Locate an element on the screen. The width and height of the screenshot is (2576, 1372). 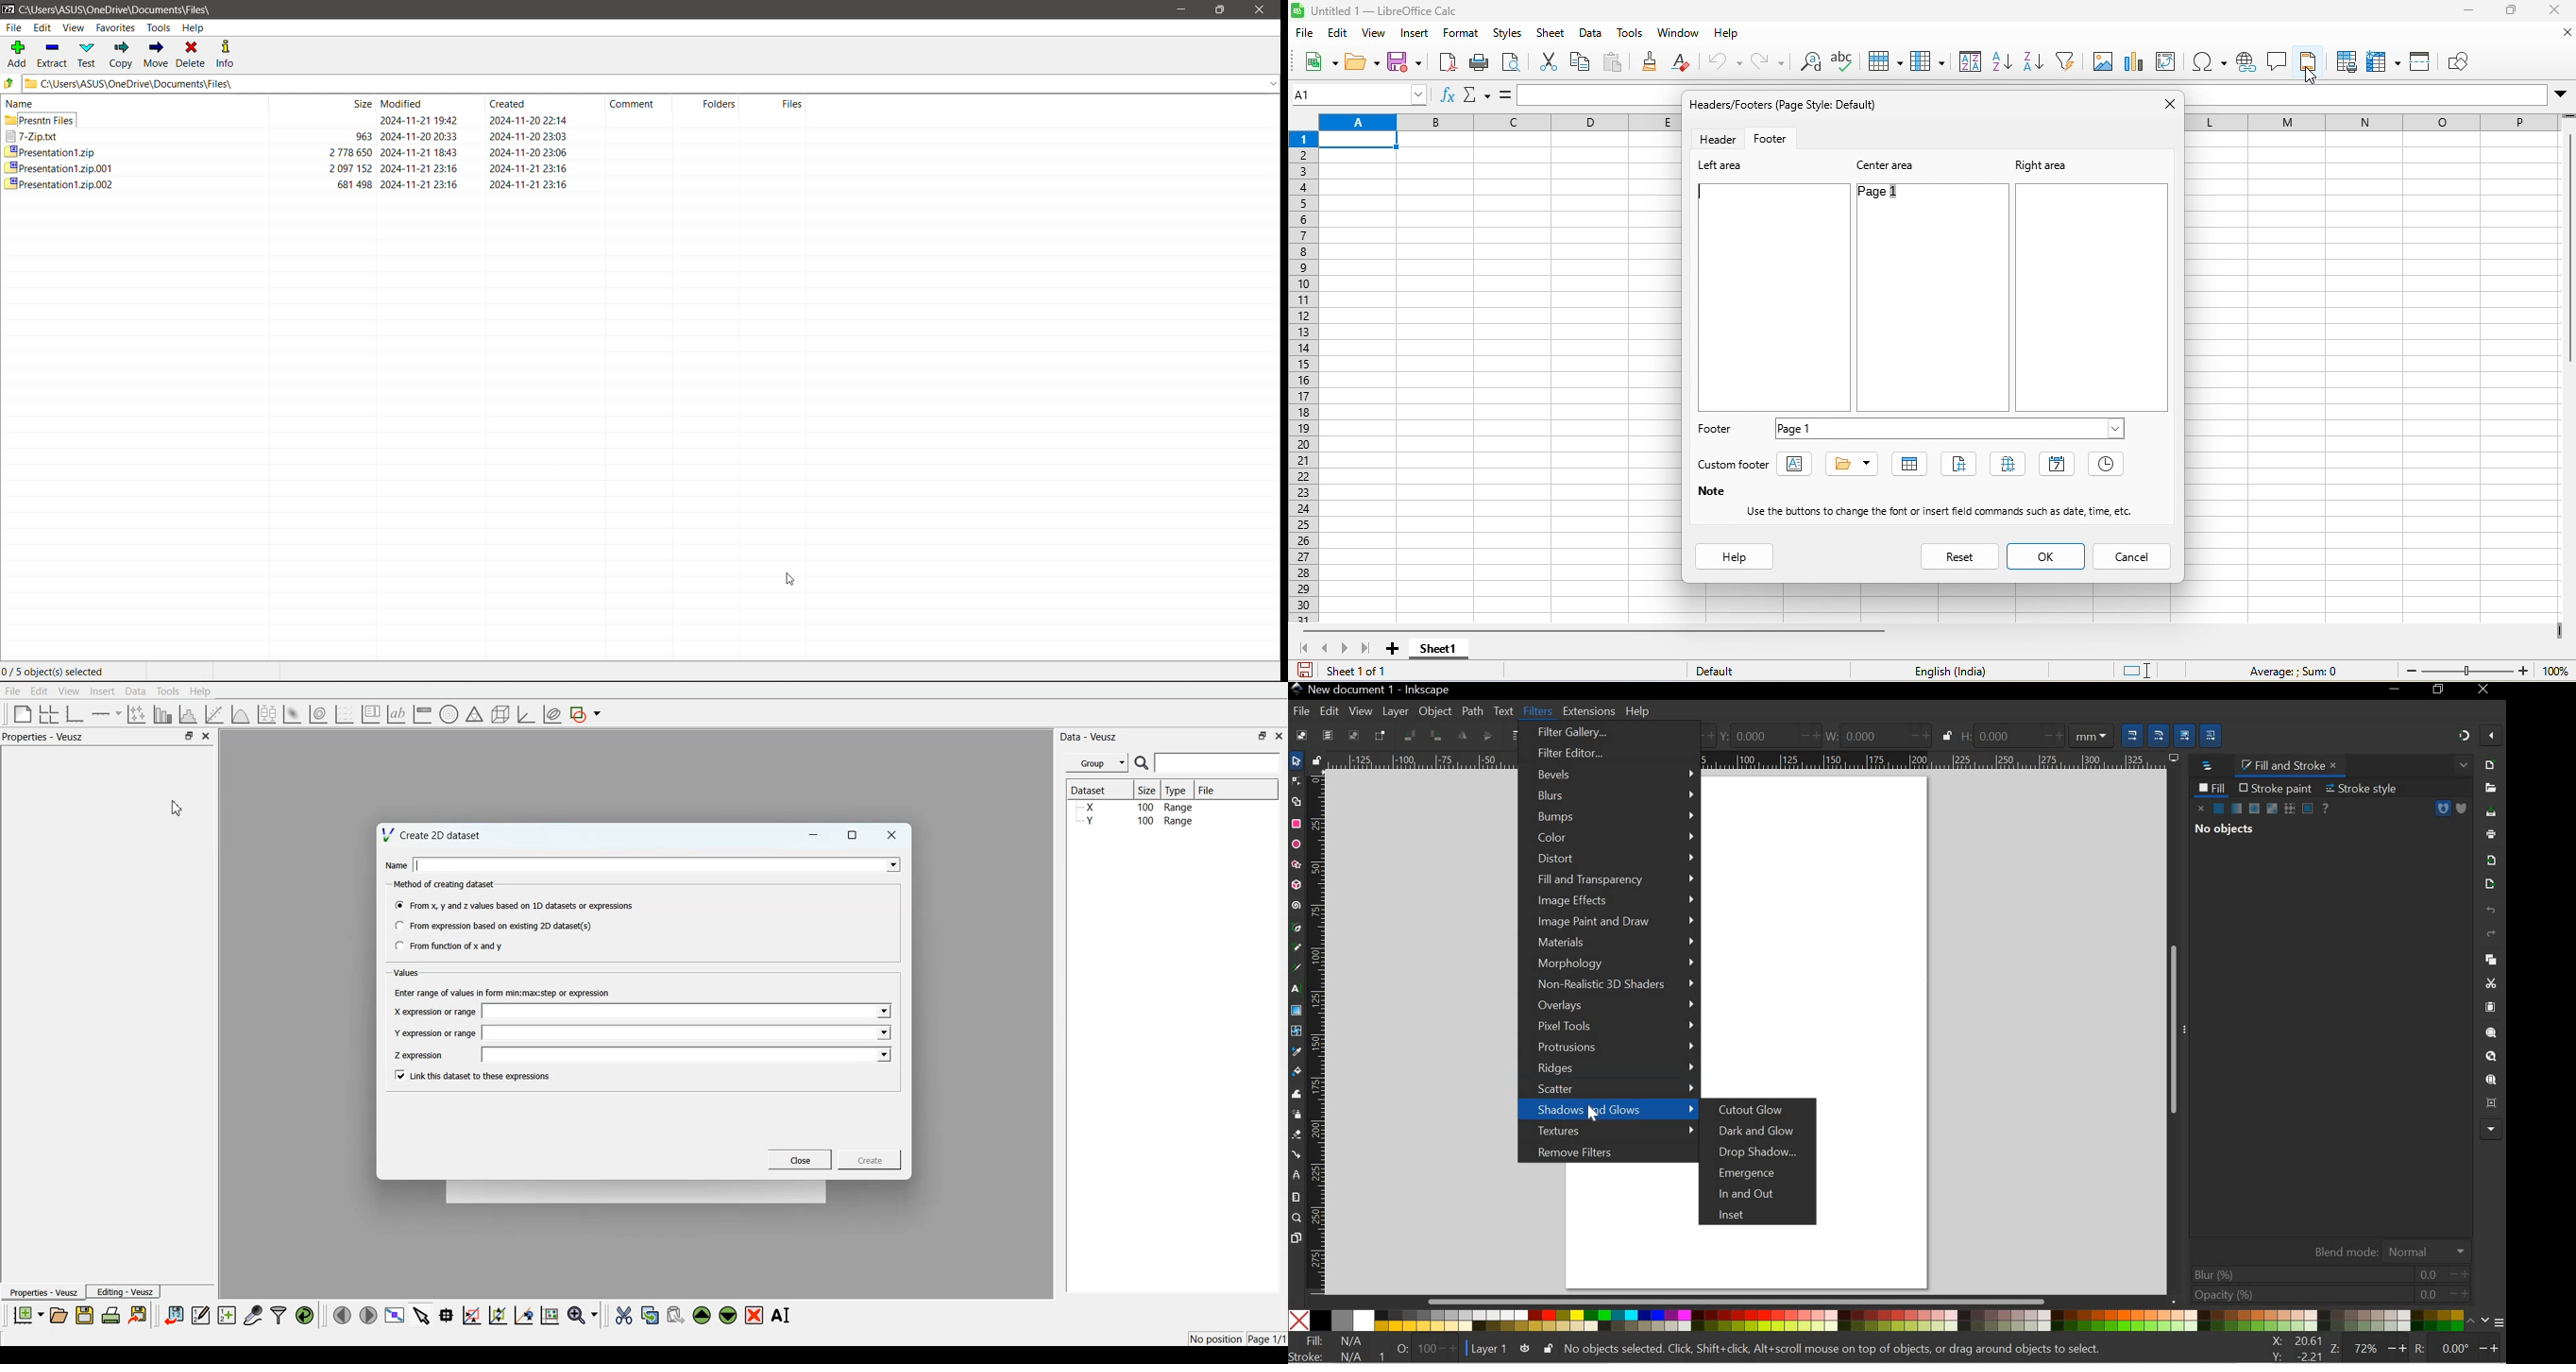
next sheet is located at coordinates (1347, 648).